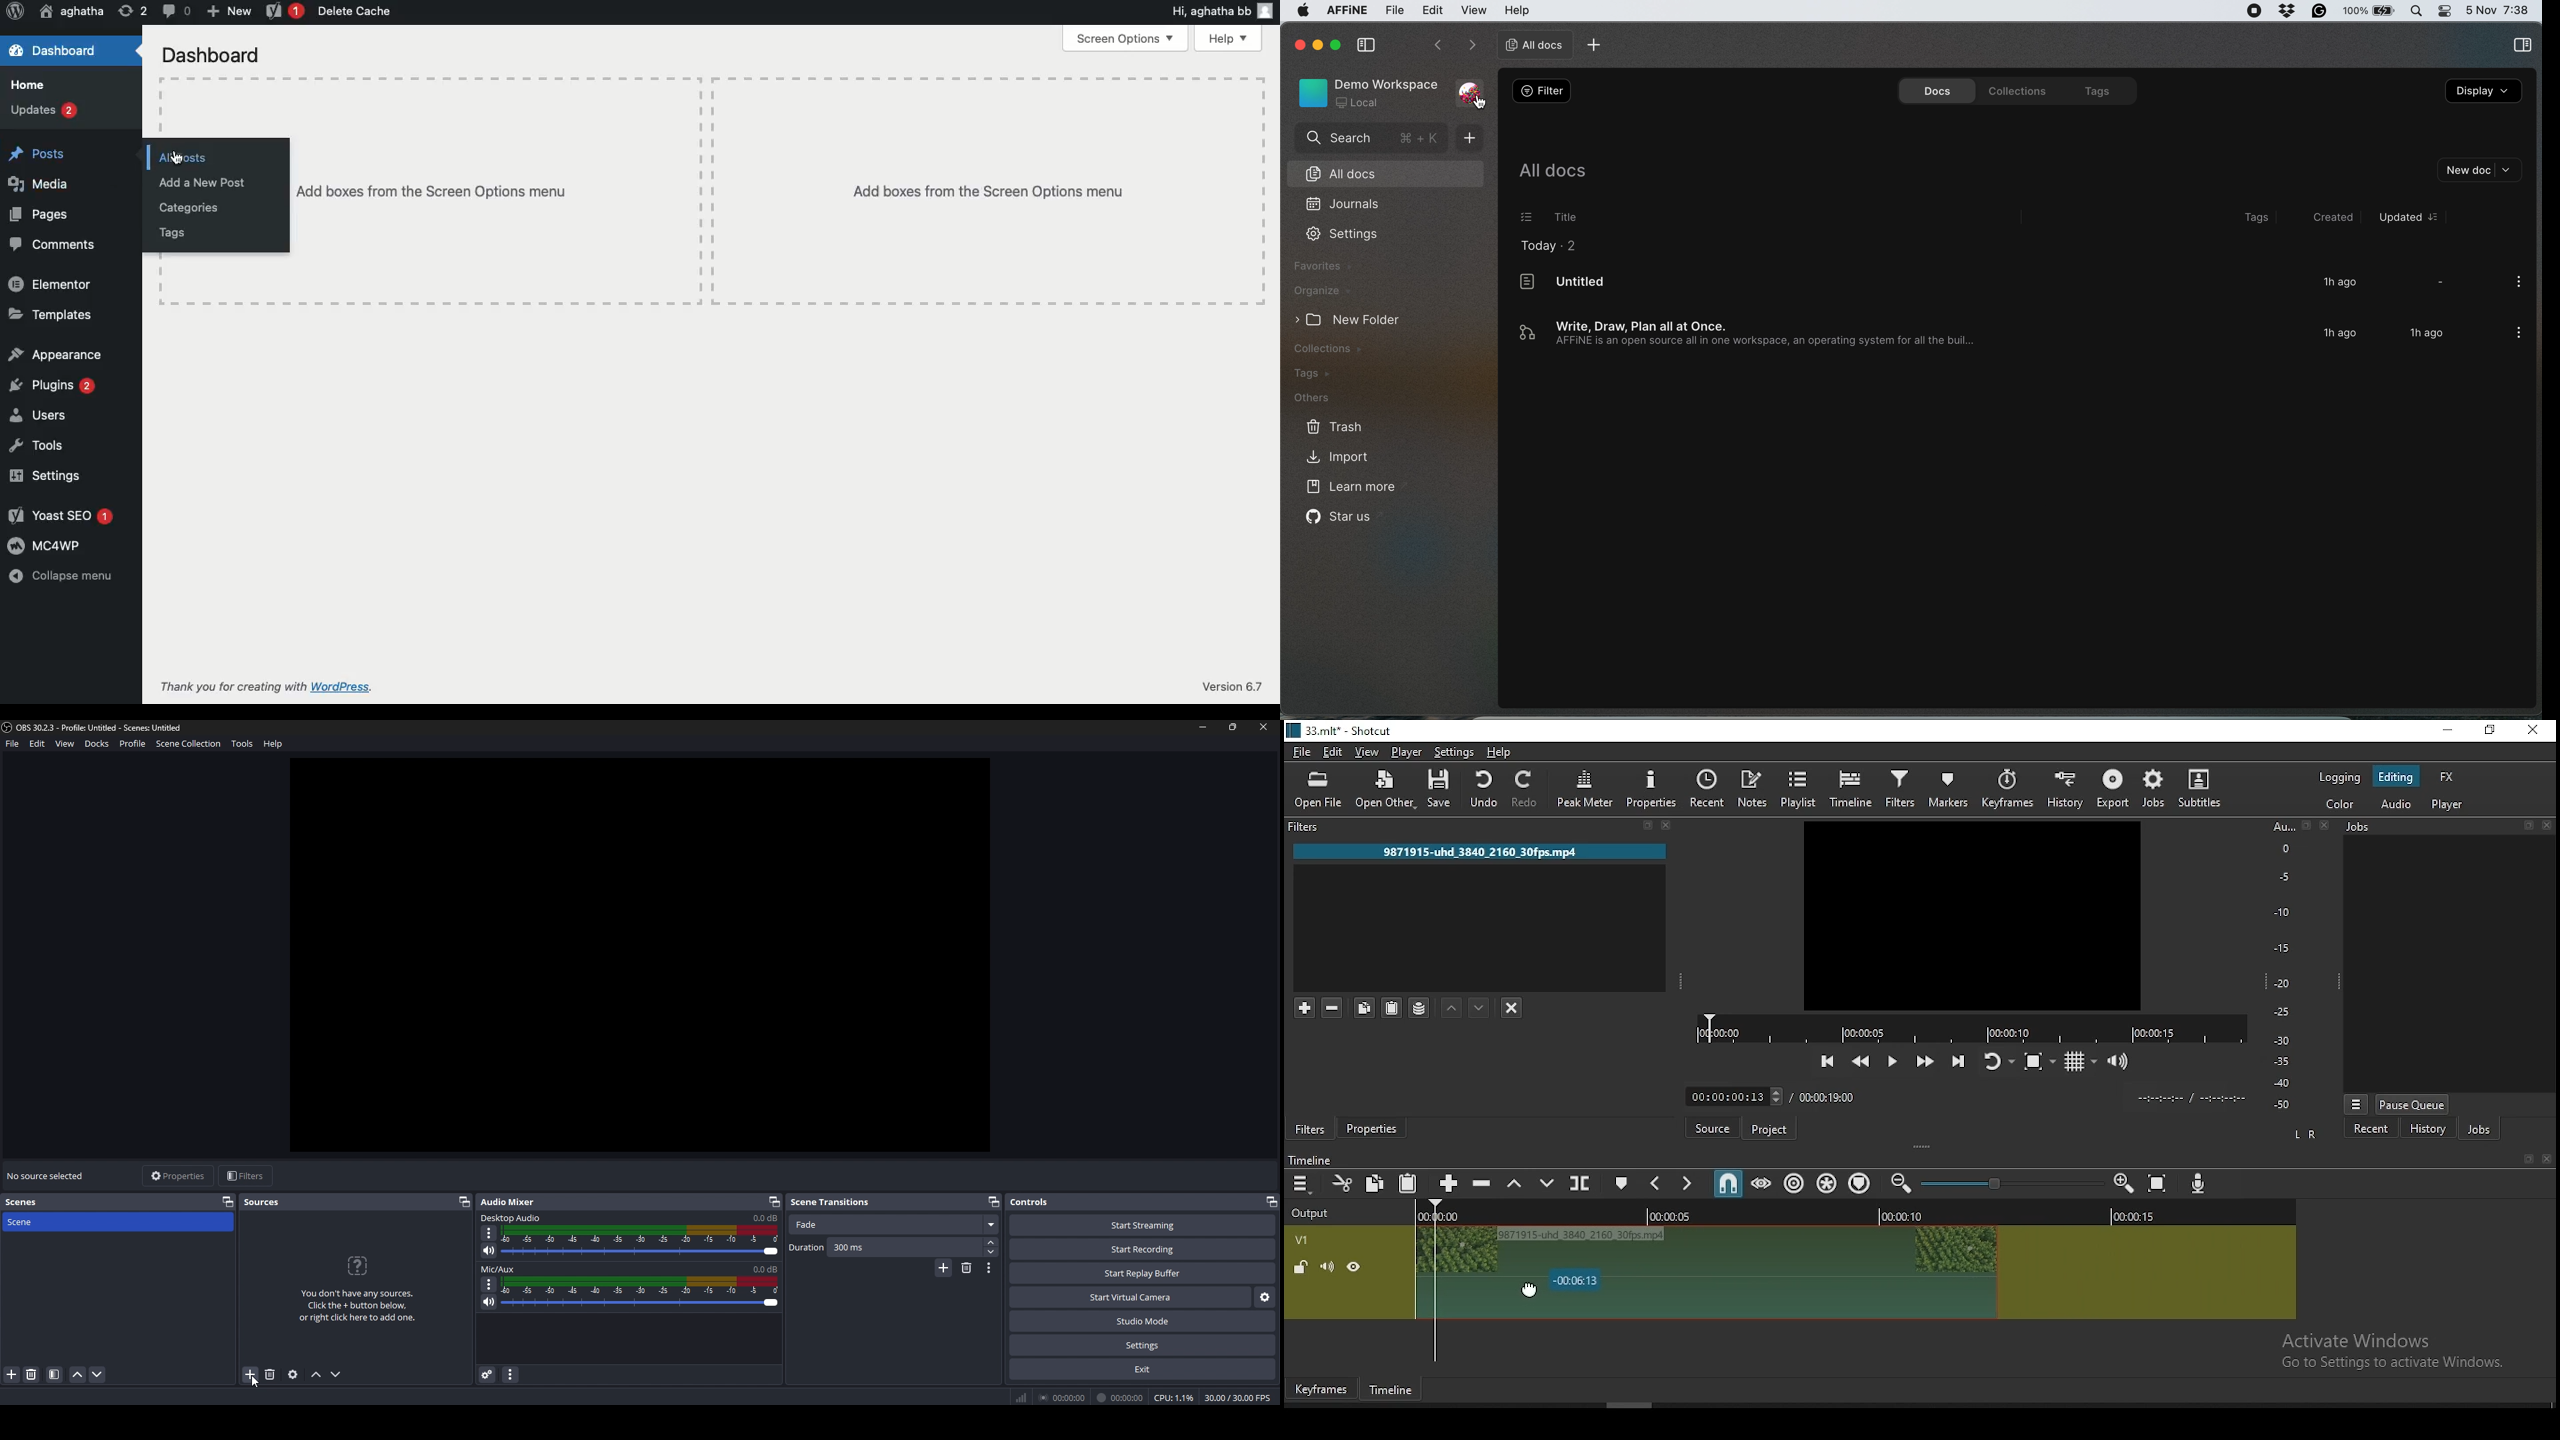  I want to click on resize, so click(1235, 726).